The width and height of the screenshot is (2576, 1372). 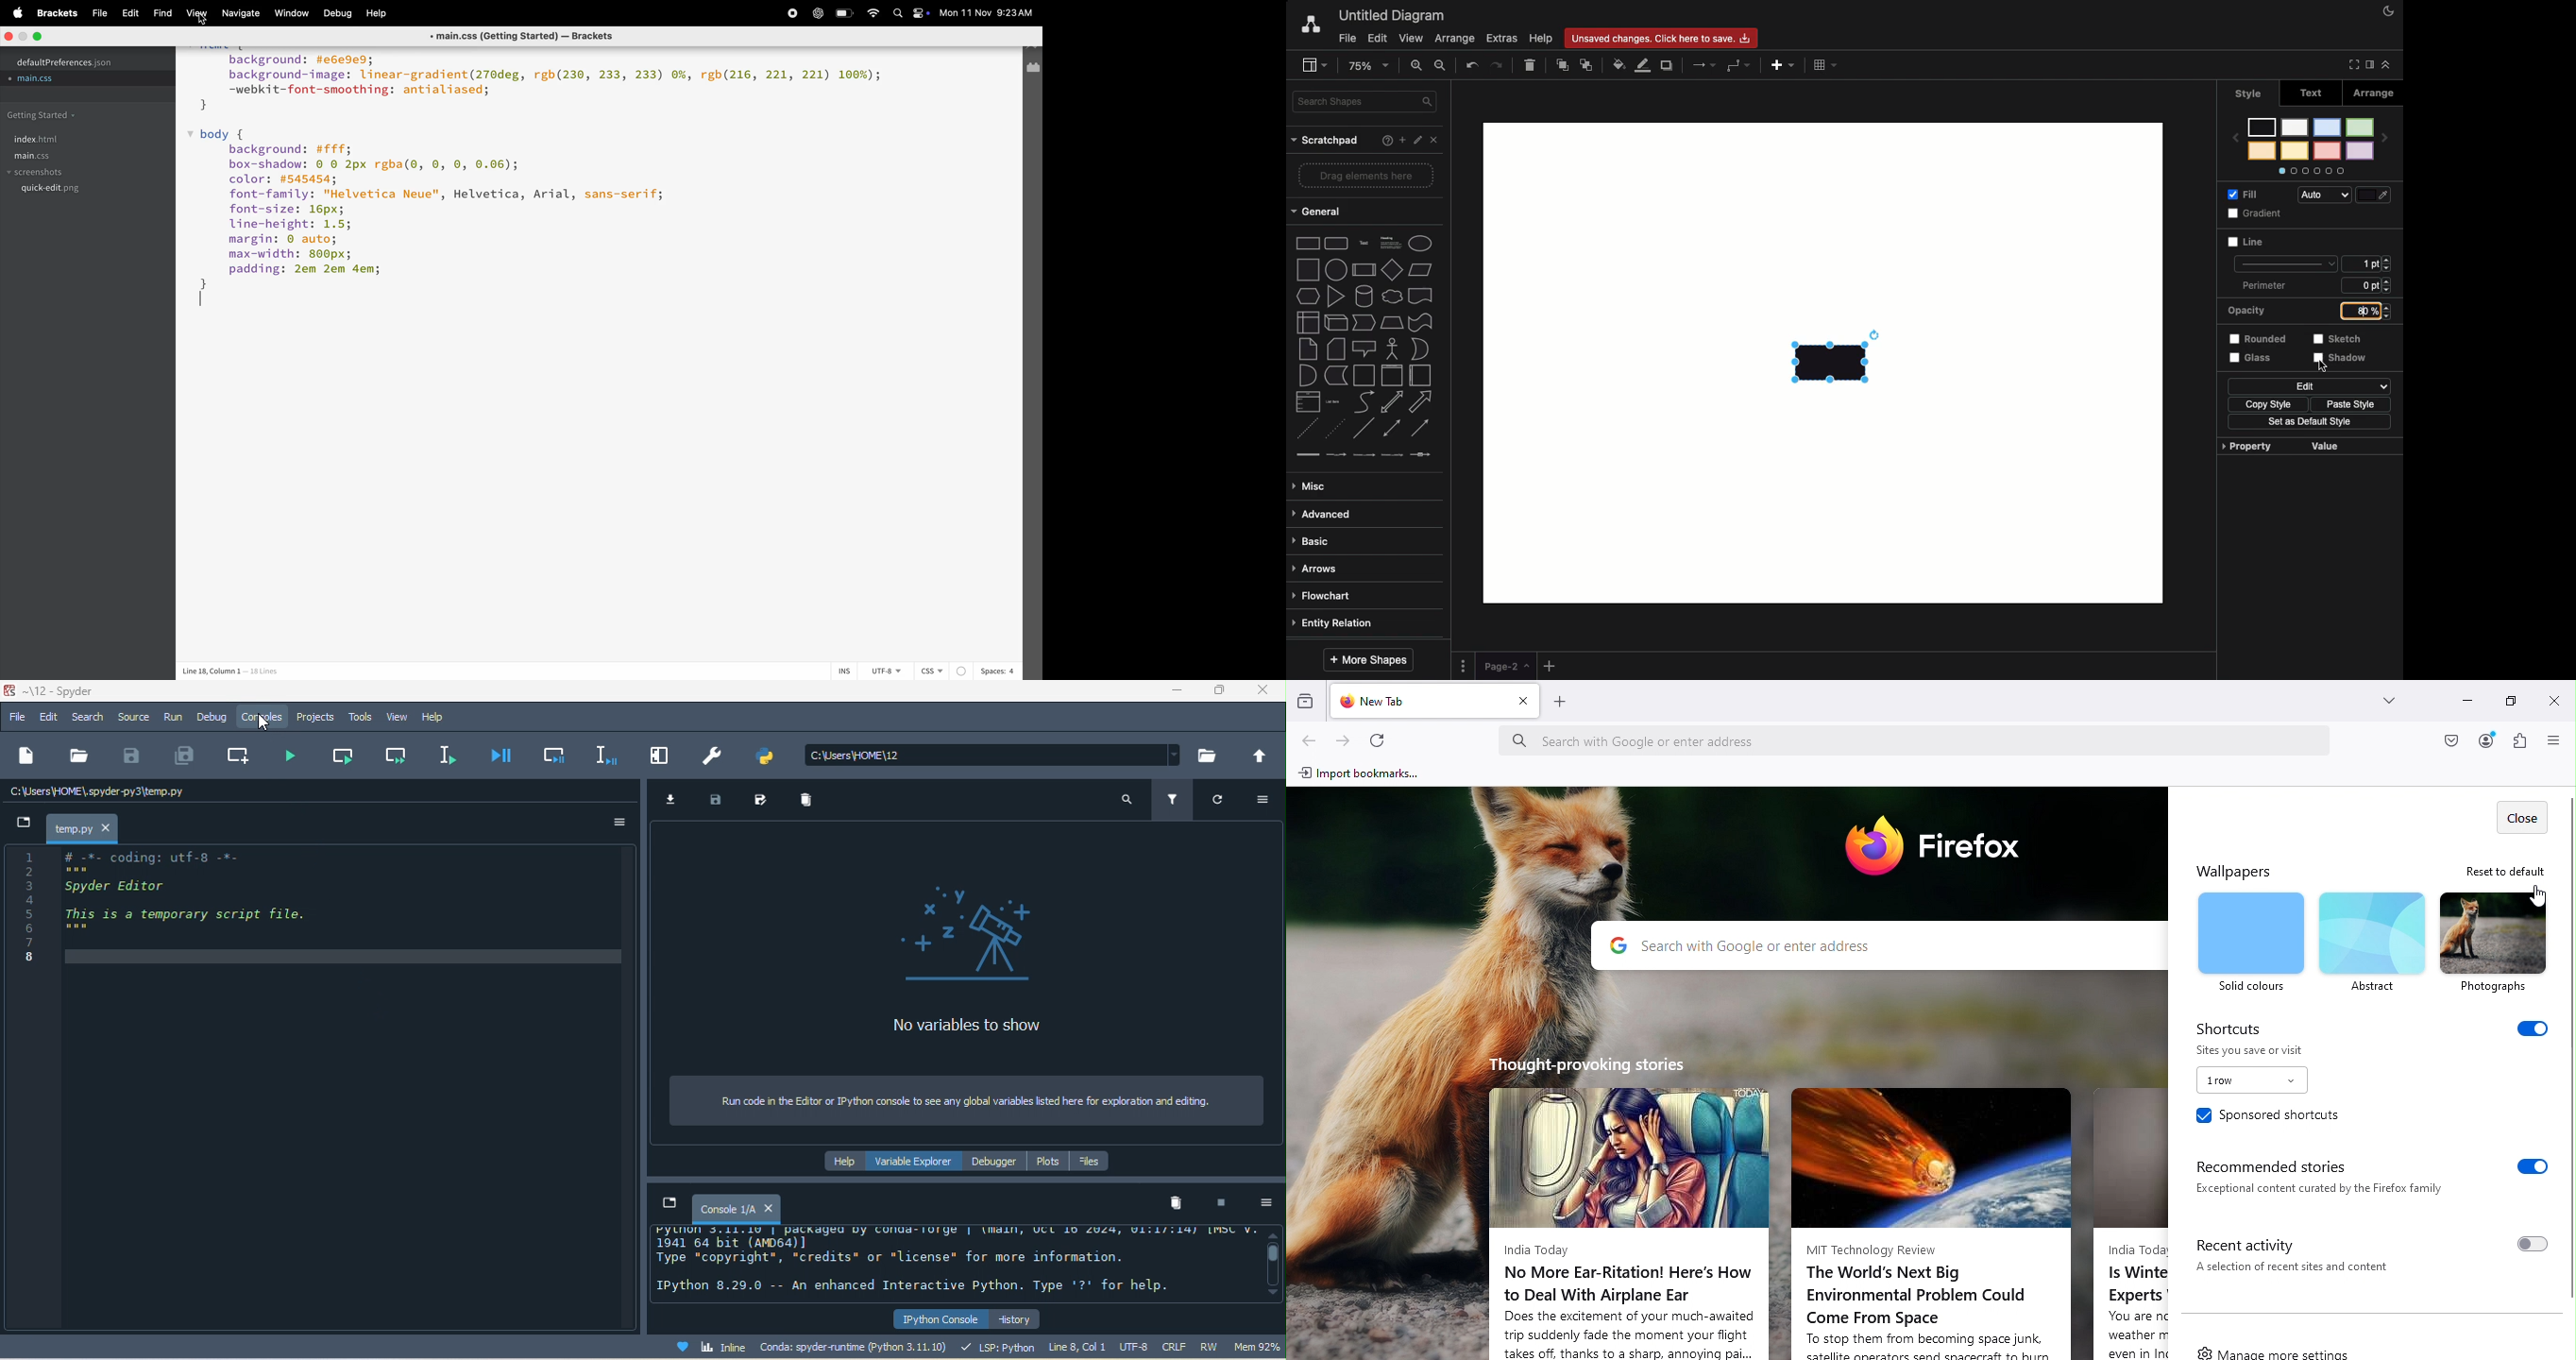 I want to click on debug file, so click(x=506, y=760).